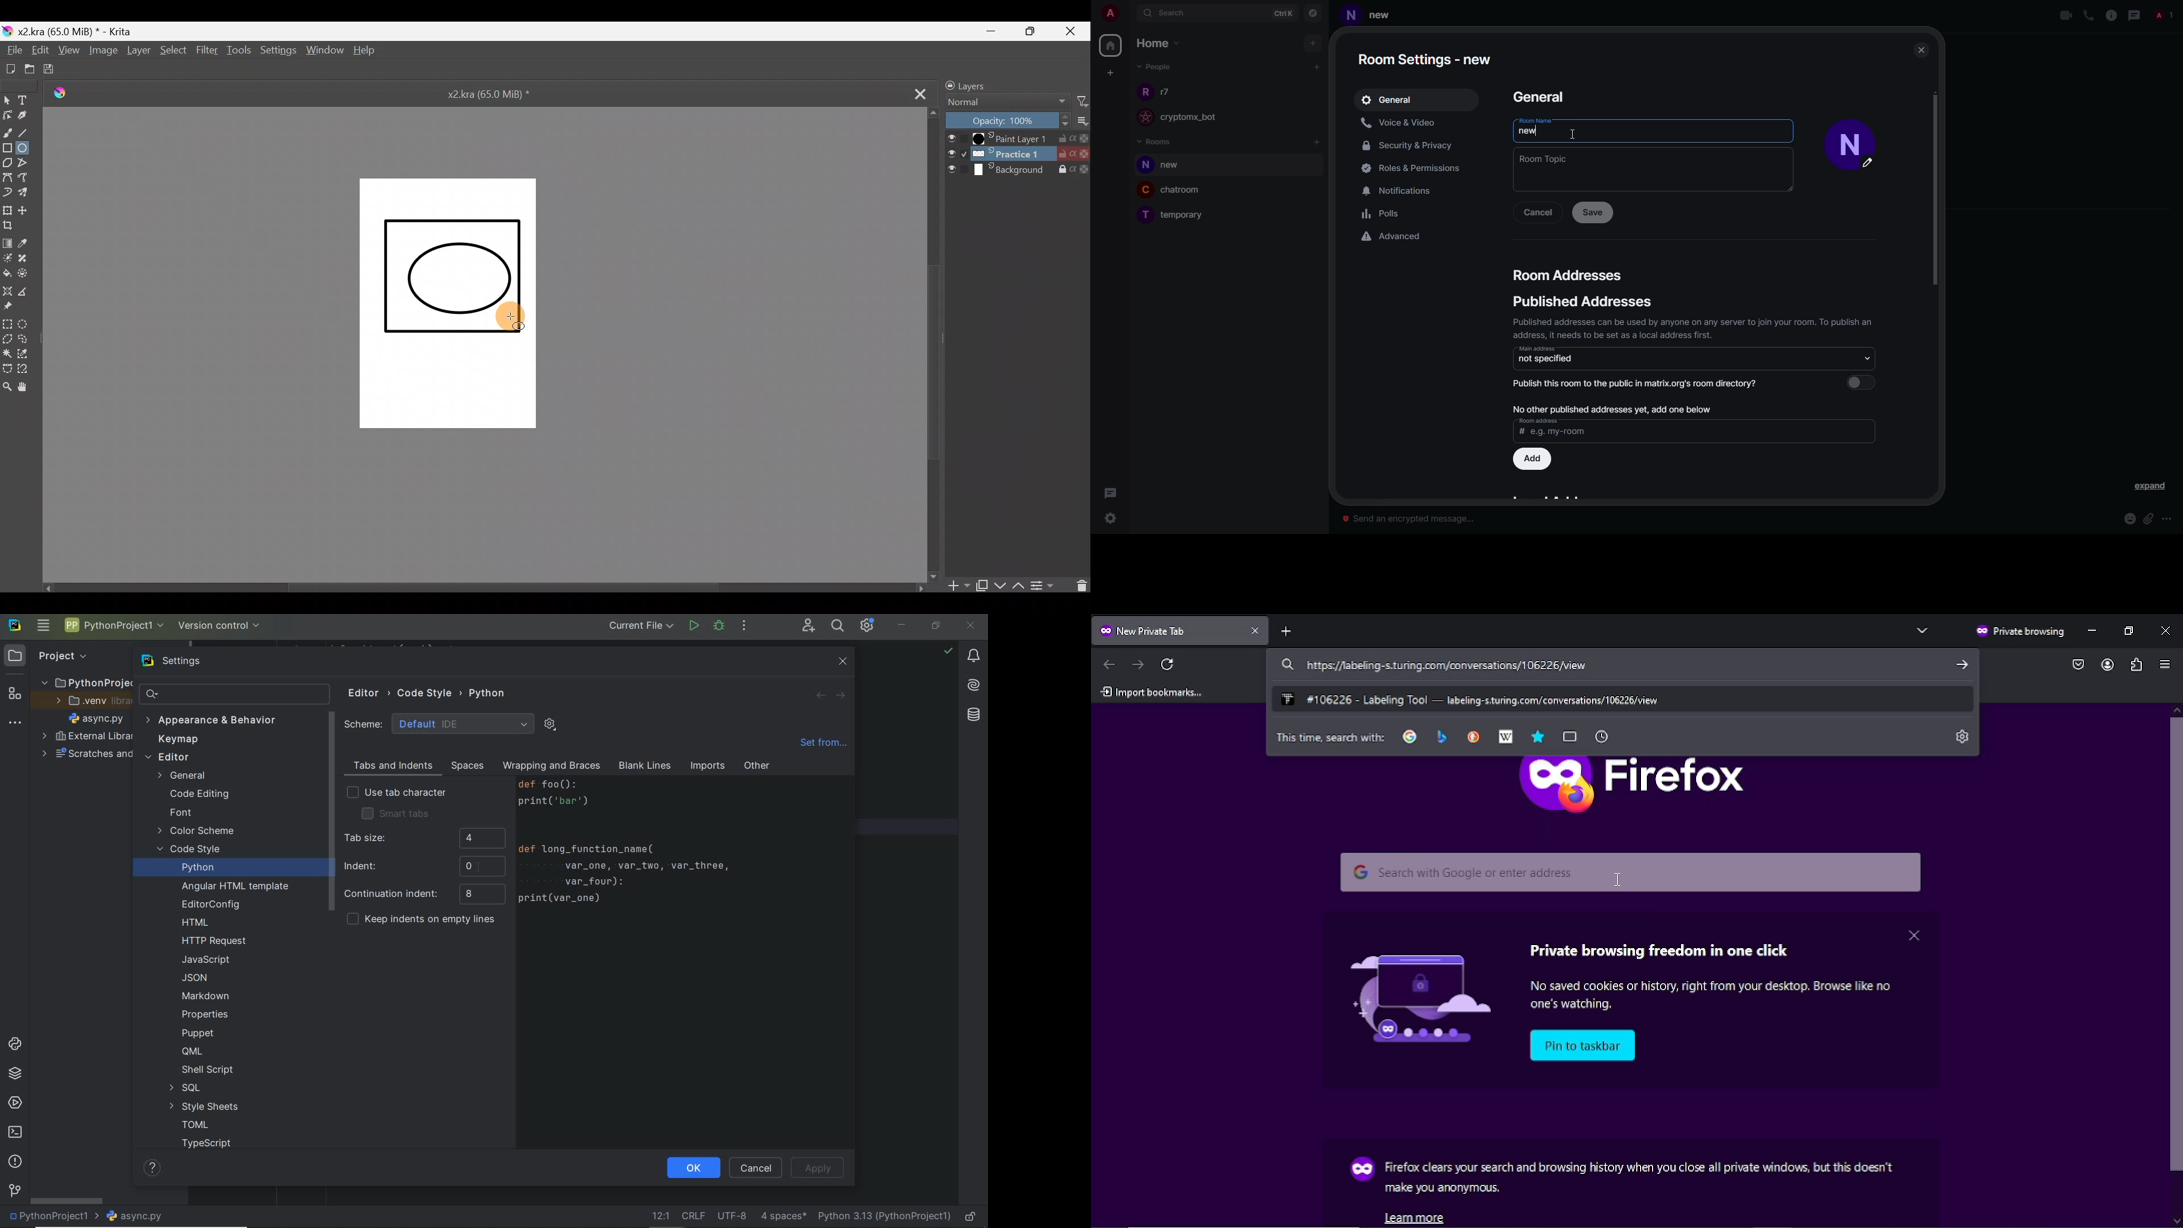 The width and height of the screenshot is (2184, 1232). I want to click on info, so click(1694, 328).